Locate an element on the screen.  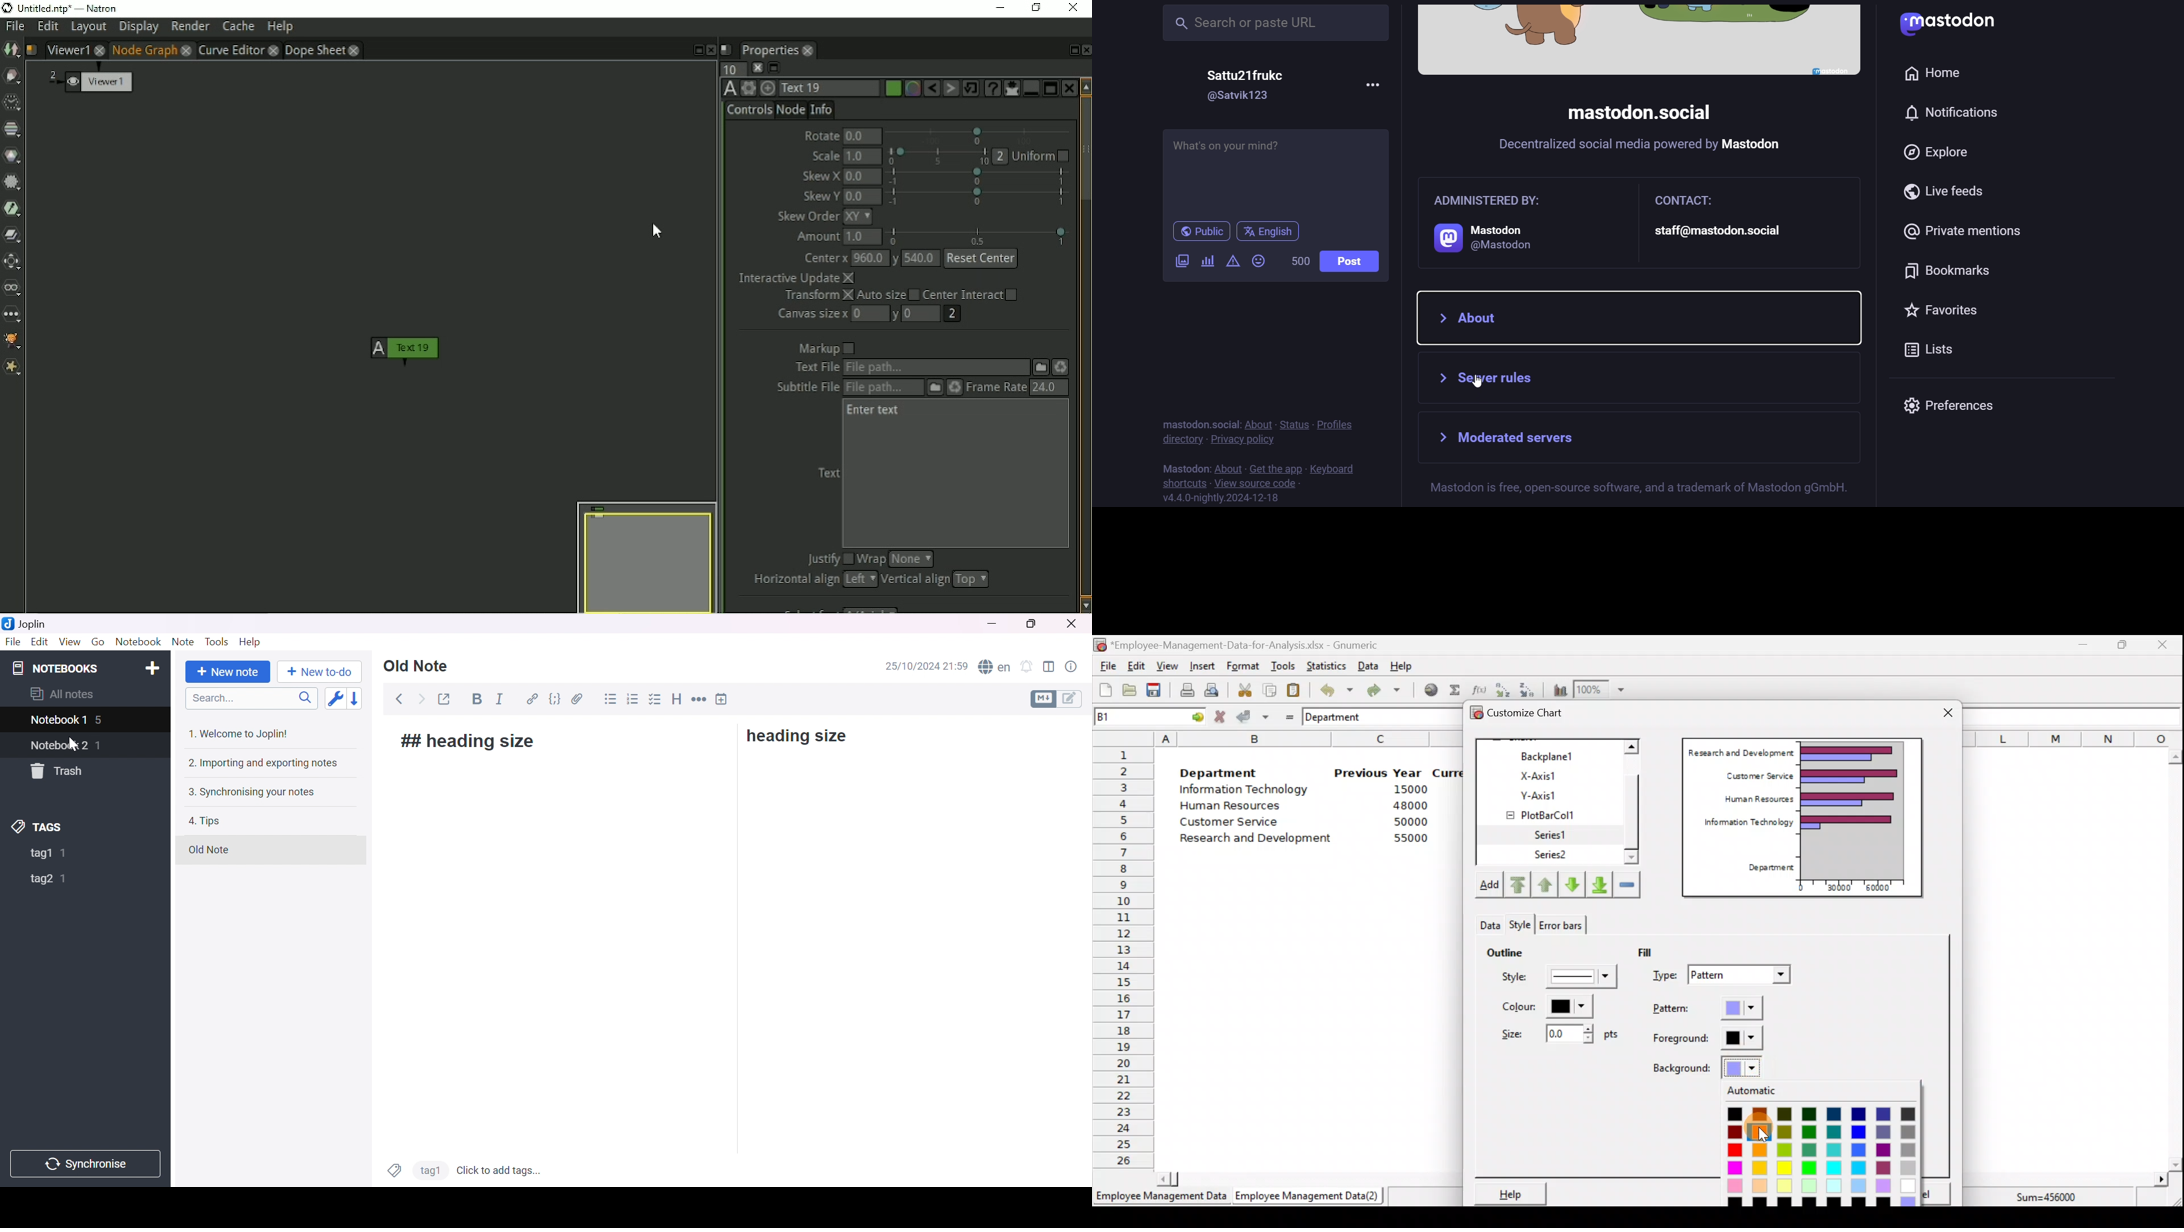
Toggle external editing is located at coordinates (442, 699).